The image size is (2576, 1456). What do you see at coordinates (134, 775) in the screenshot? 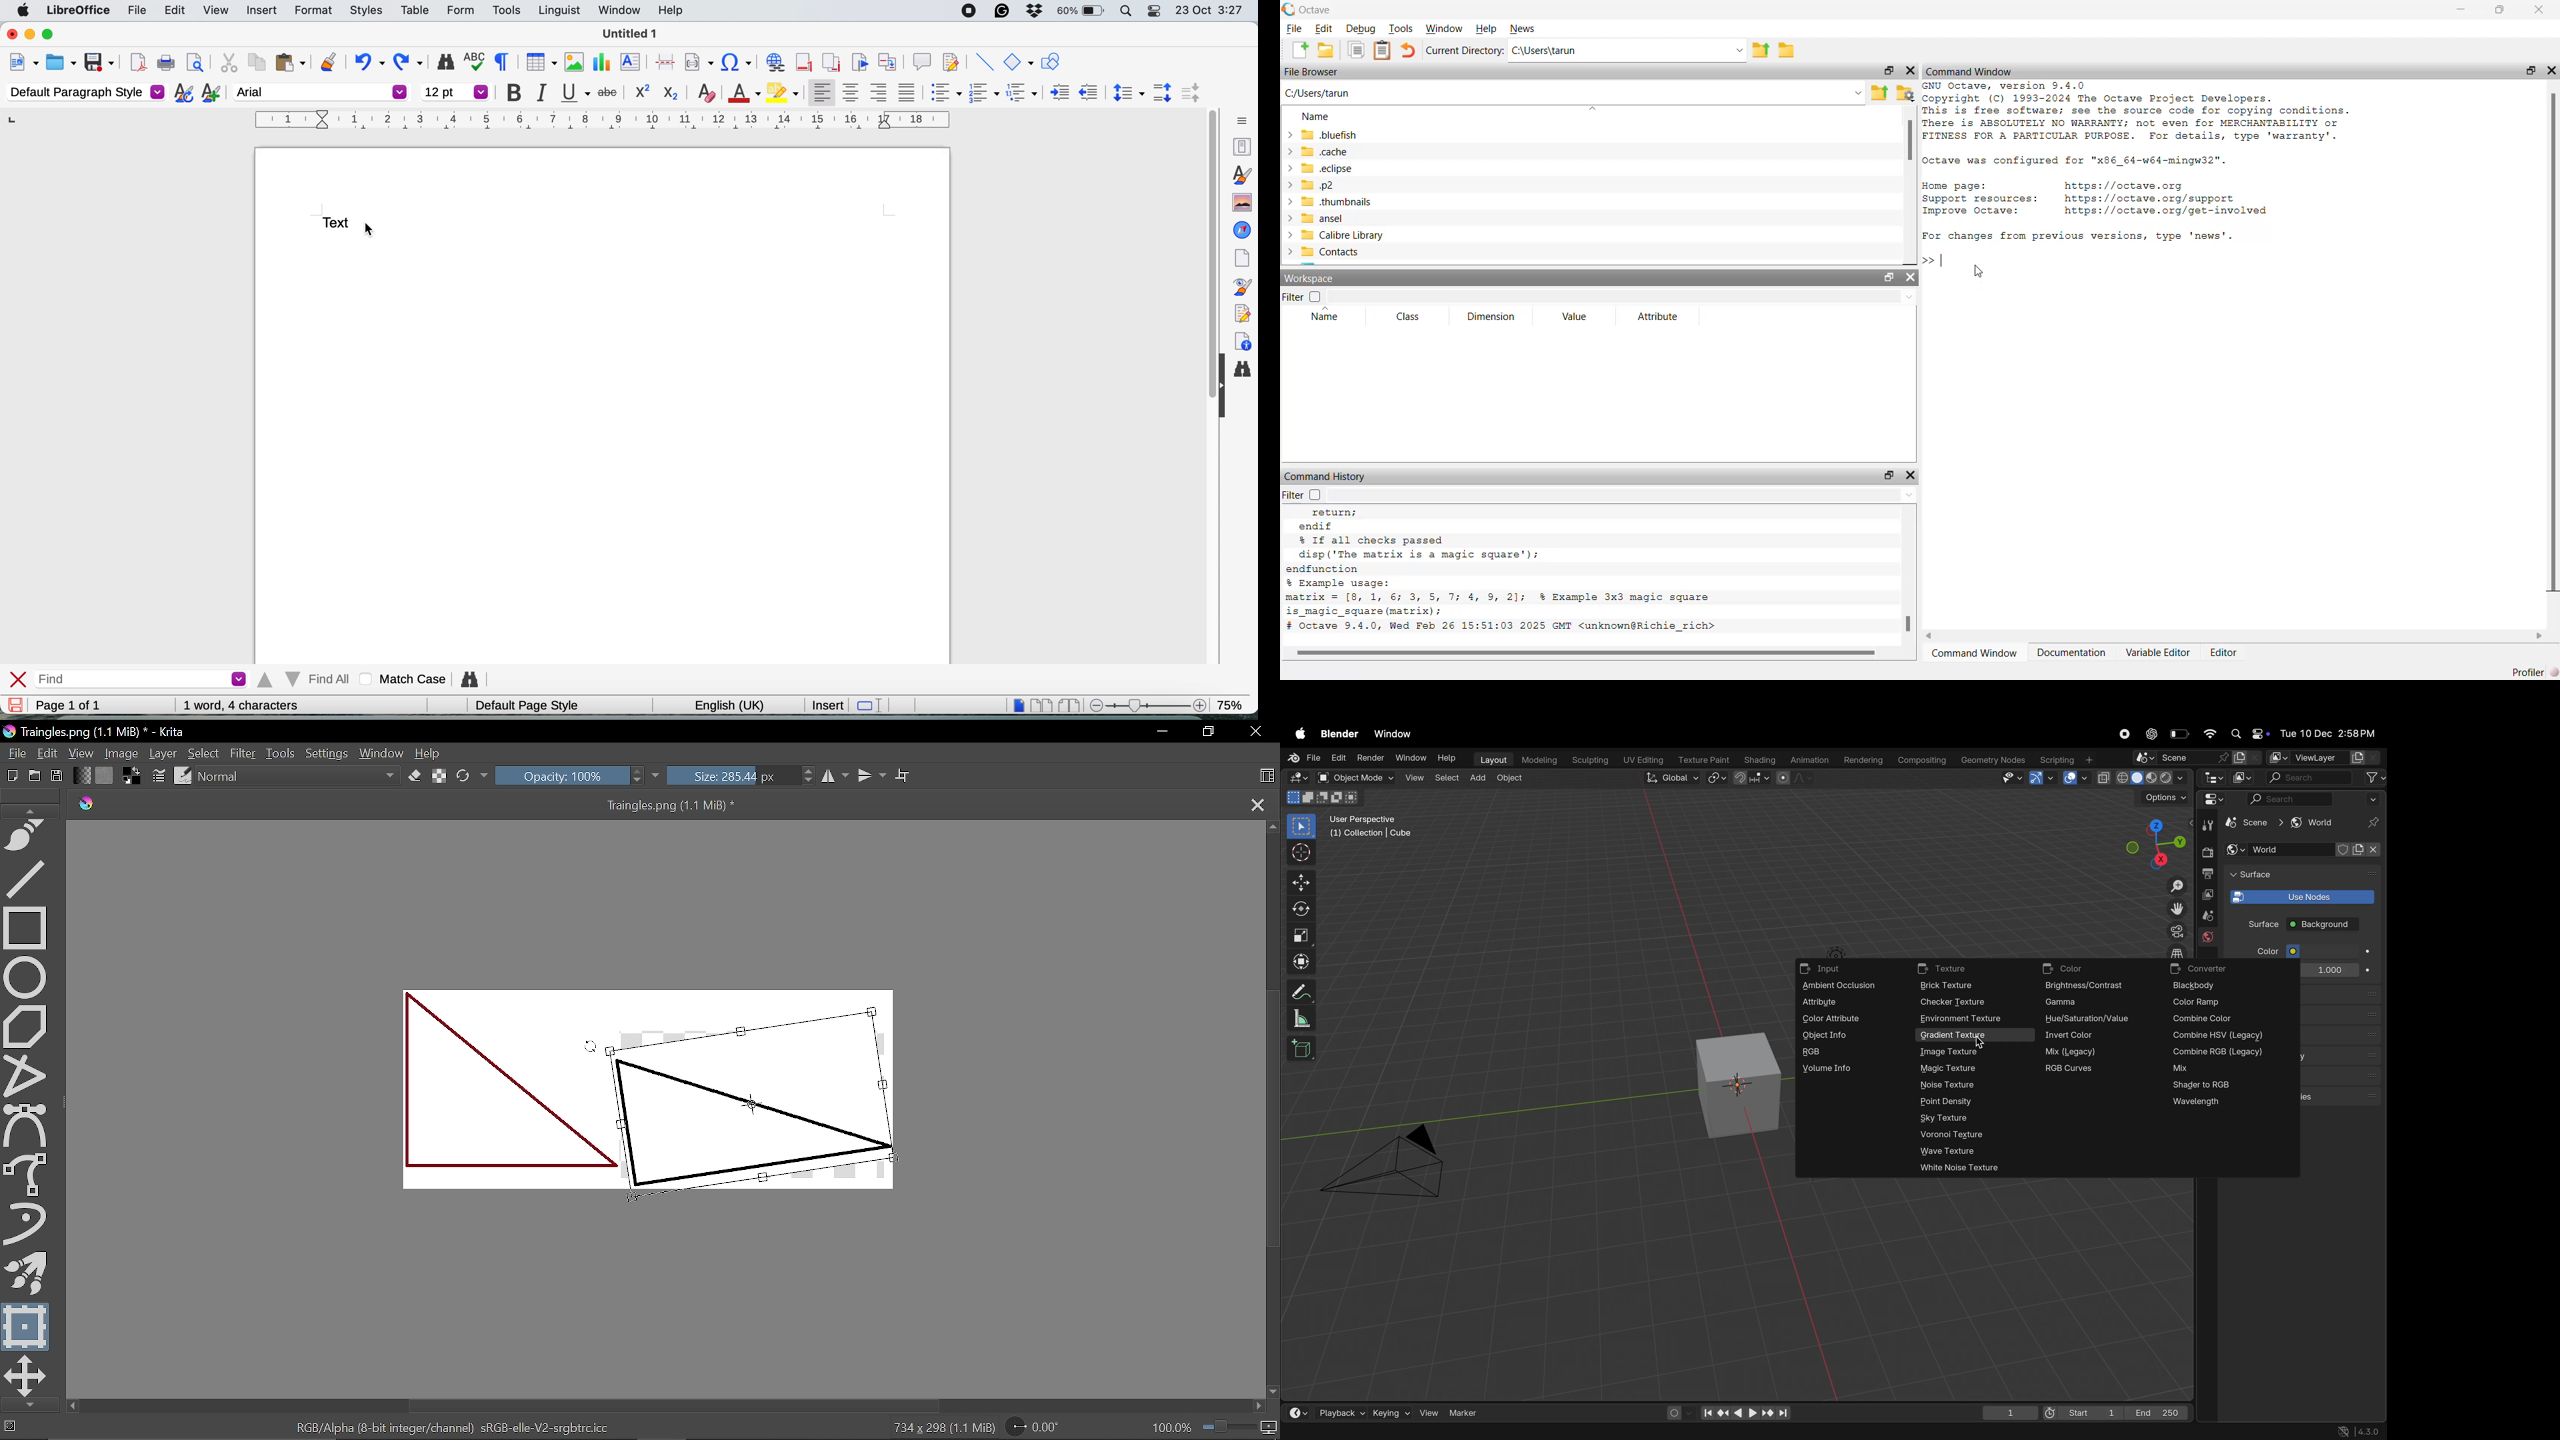
I see `Foreground color` at bounding box center [134, 775].